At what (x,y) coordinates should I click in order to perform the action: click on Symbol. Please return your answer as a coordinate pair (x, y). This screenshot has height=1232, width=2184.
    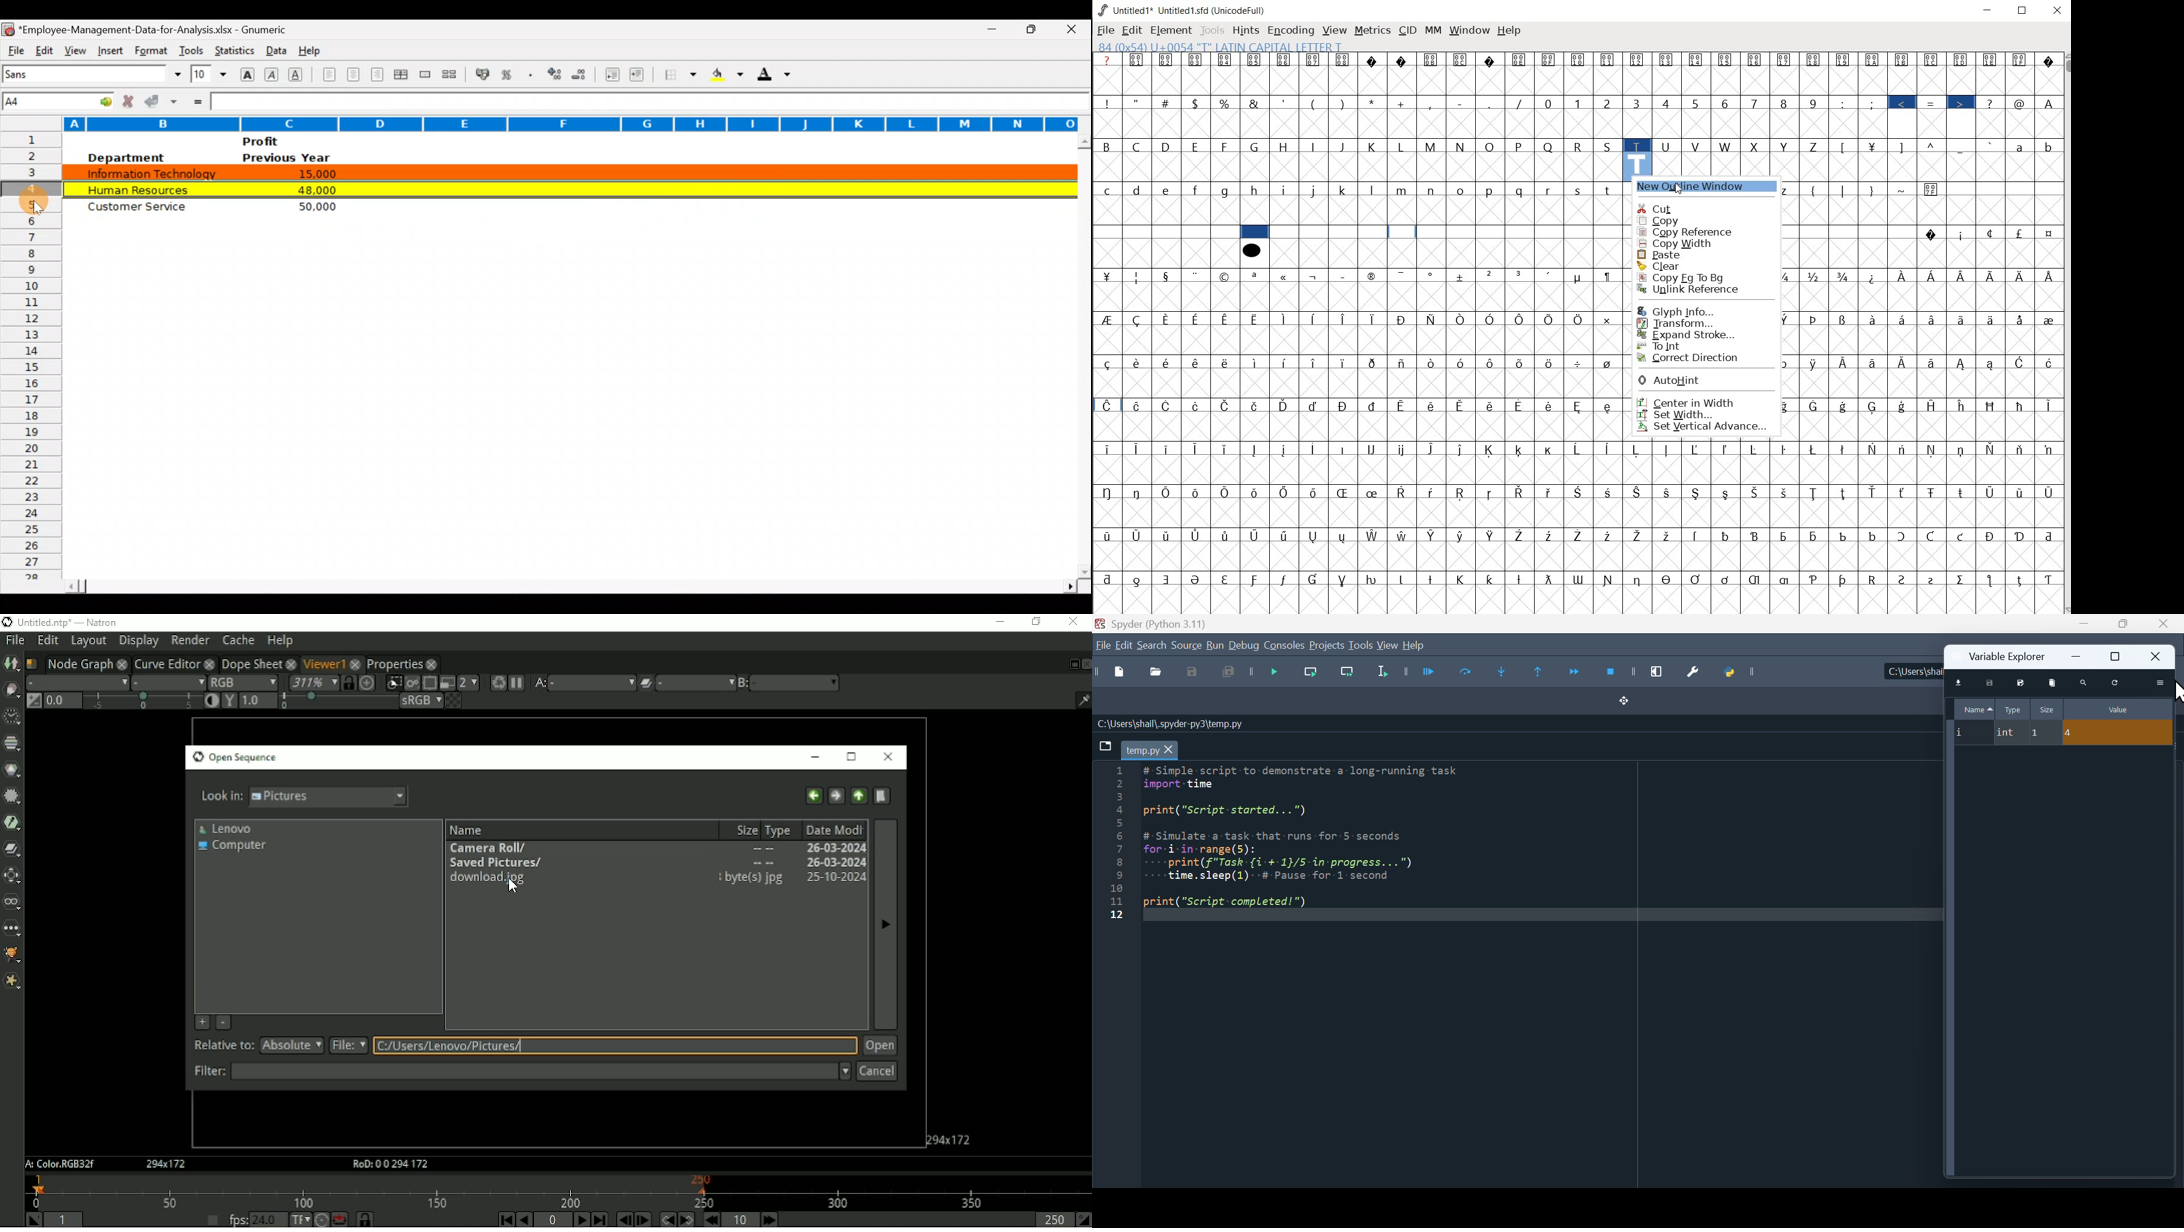
    Looking at the image, I should click on (1139, 320).